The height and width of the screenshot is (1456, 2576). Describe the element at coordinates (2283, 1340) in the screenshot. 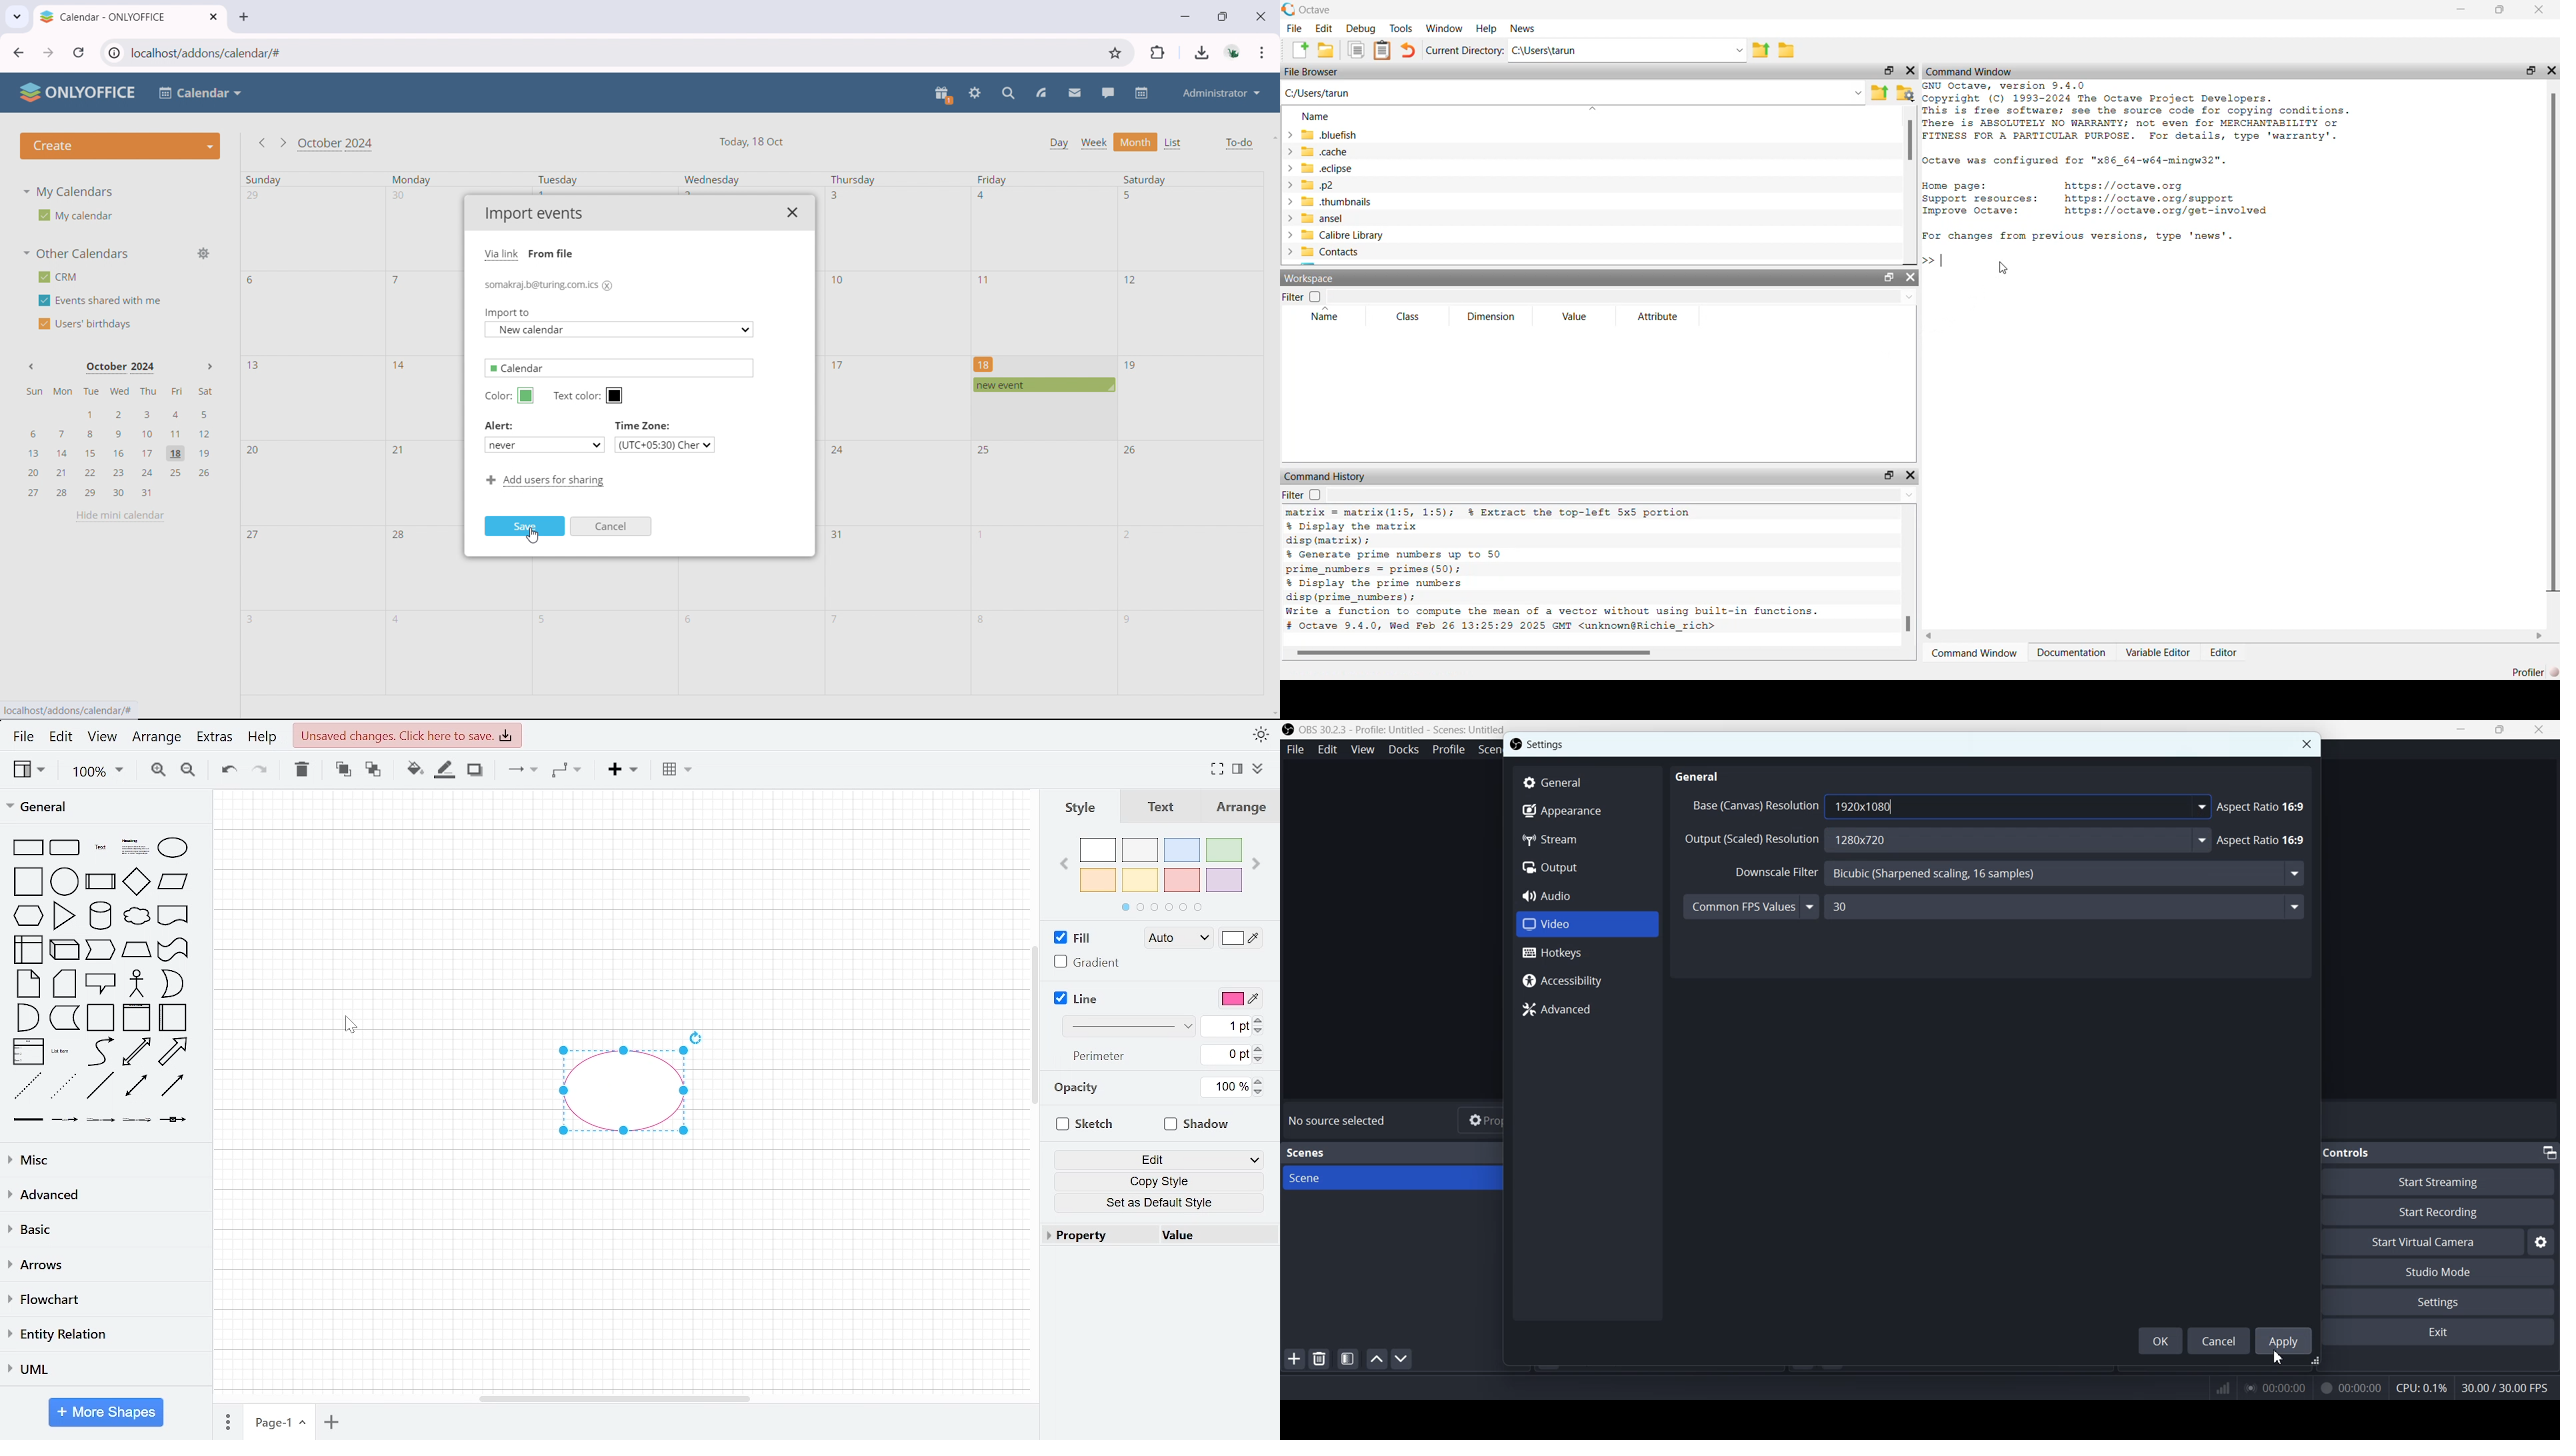

I see `Apply` at that location.